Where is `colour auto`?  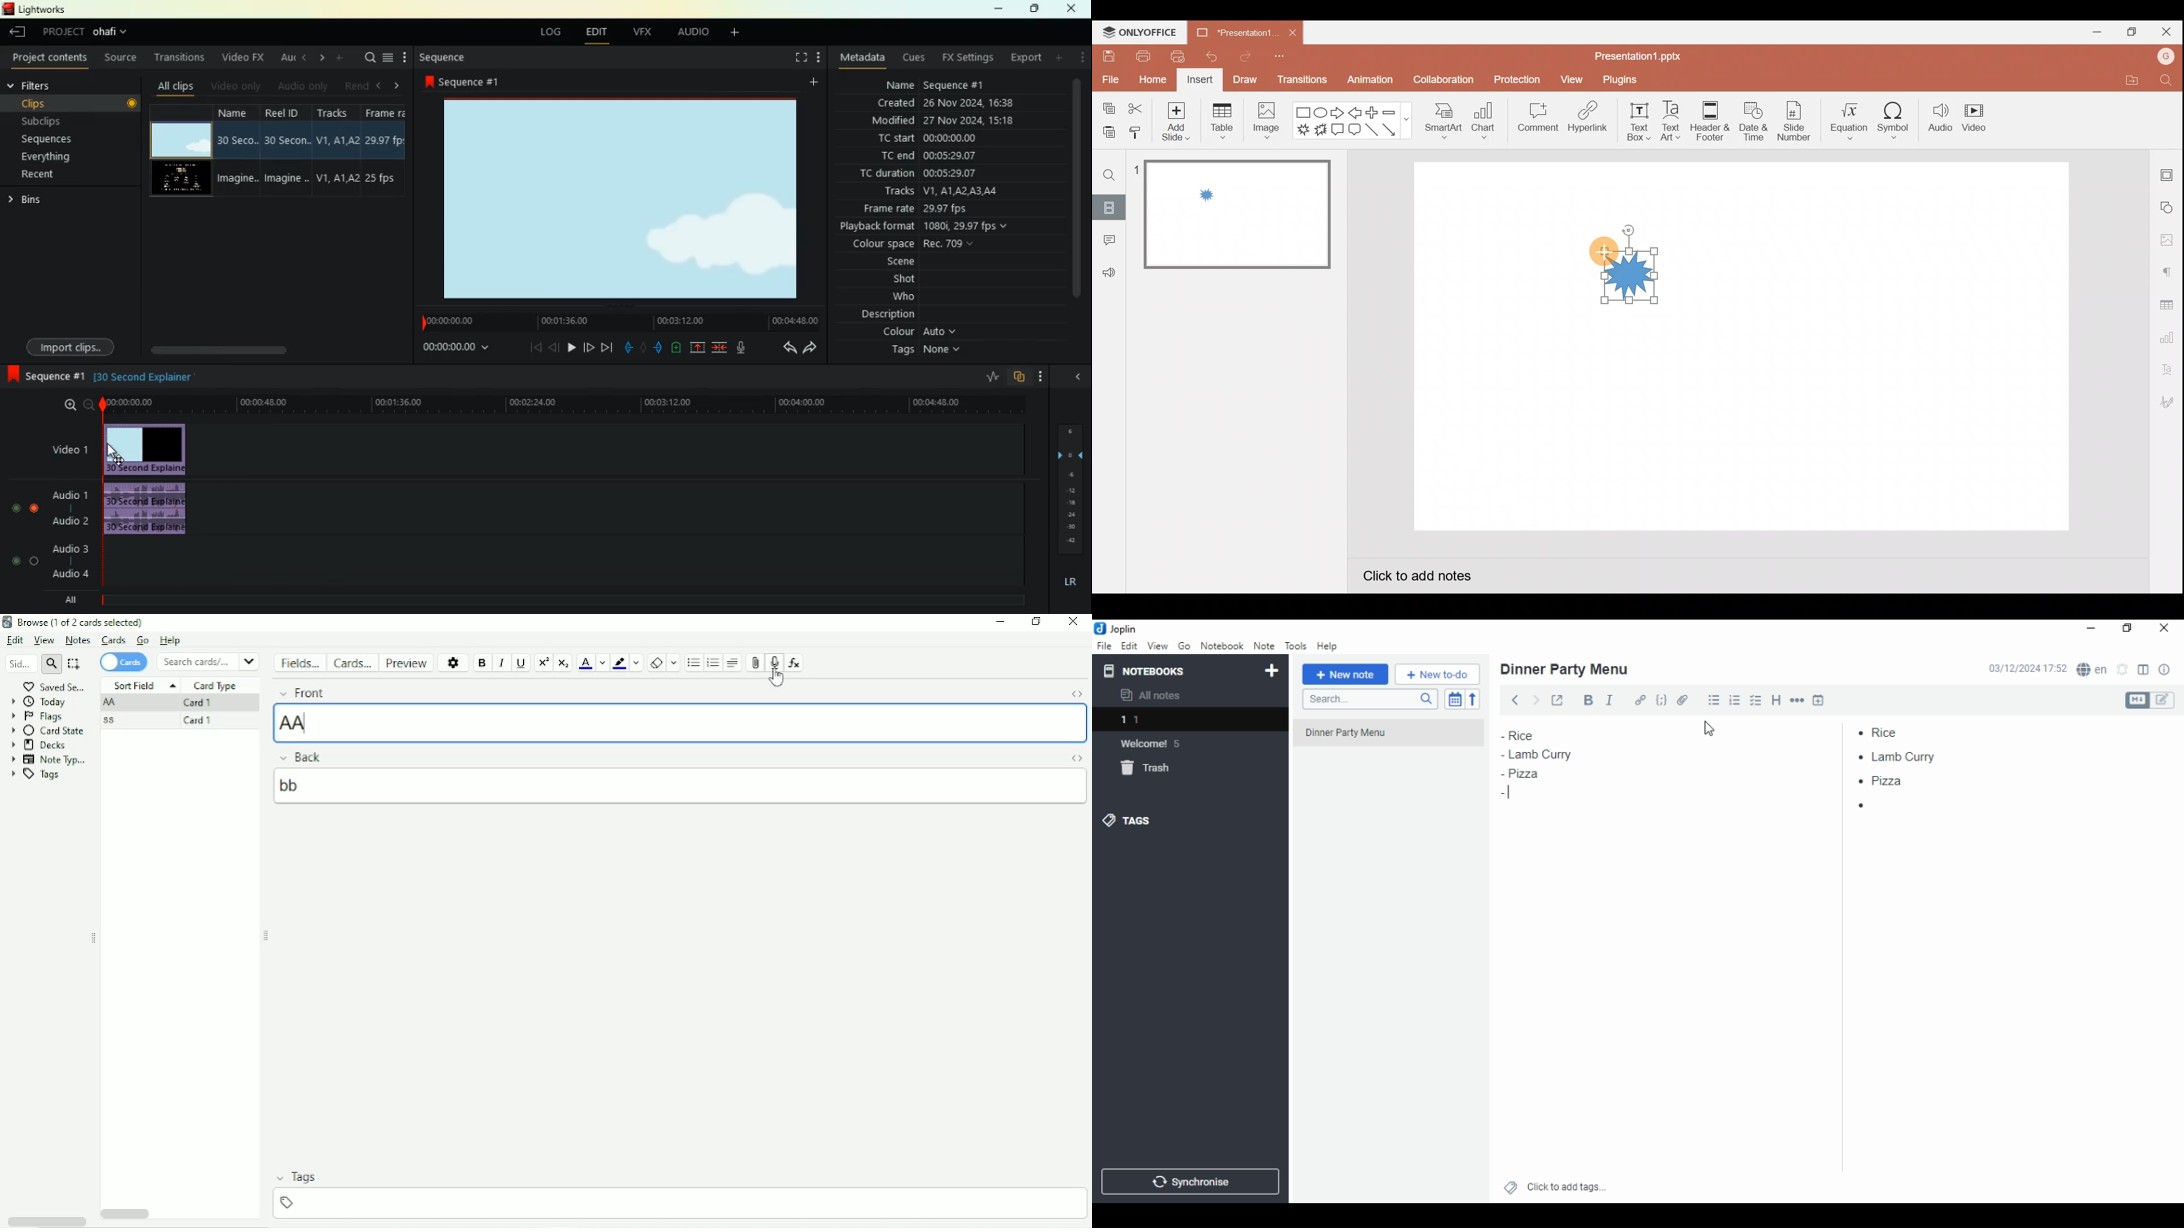 colour auto is located at coordinates (923, 332).